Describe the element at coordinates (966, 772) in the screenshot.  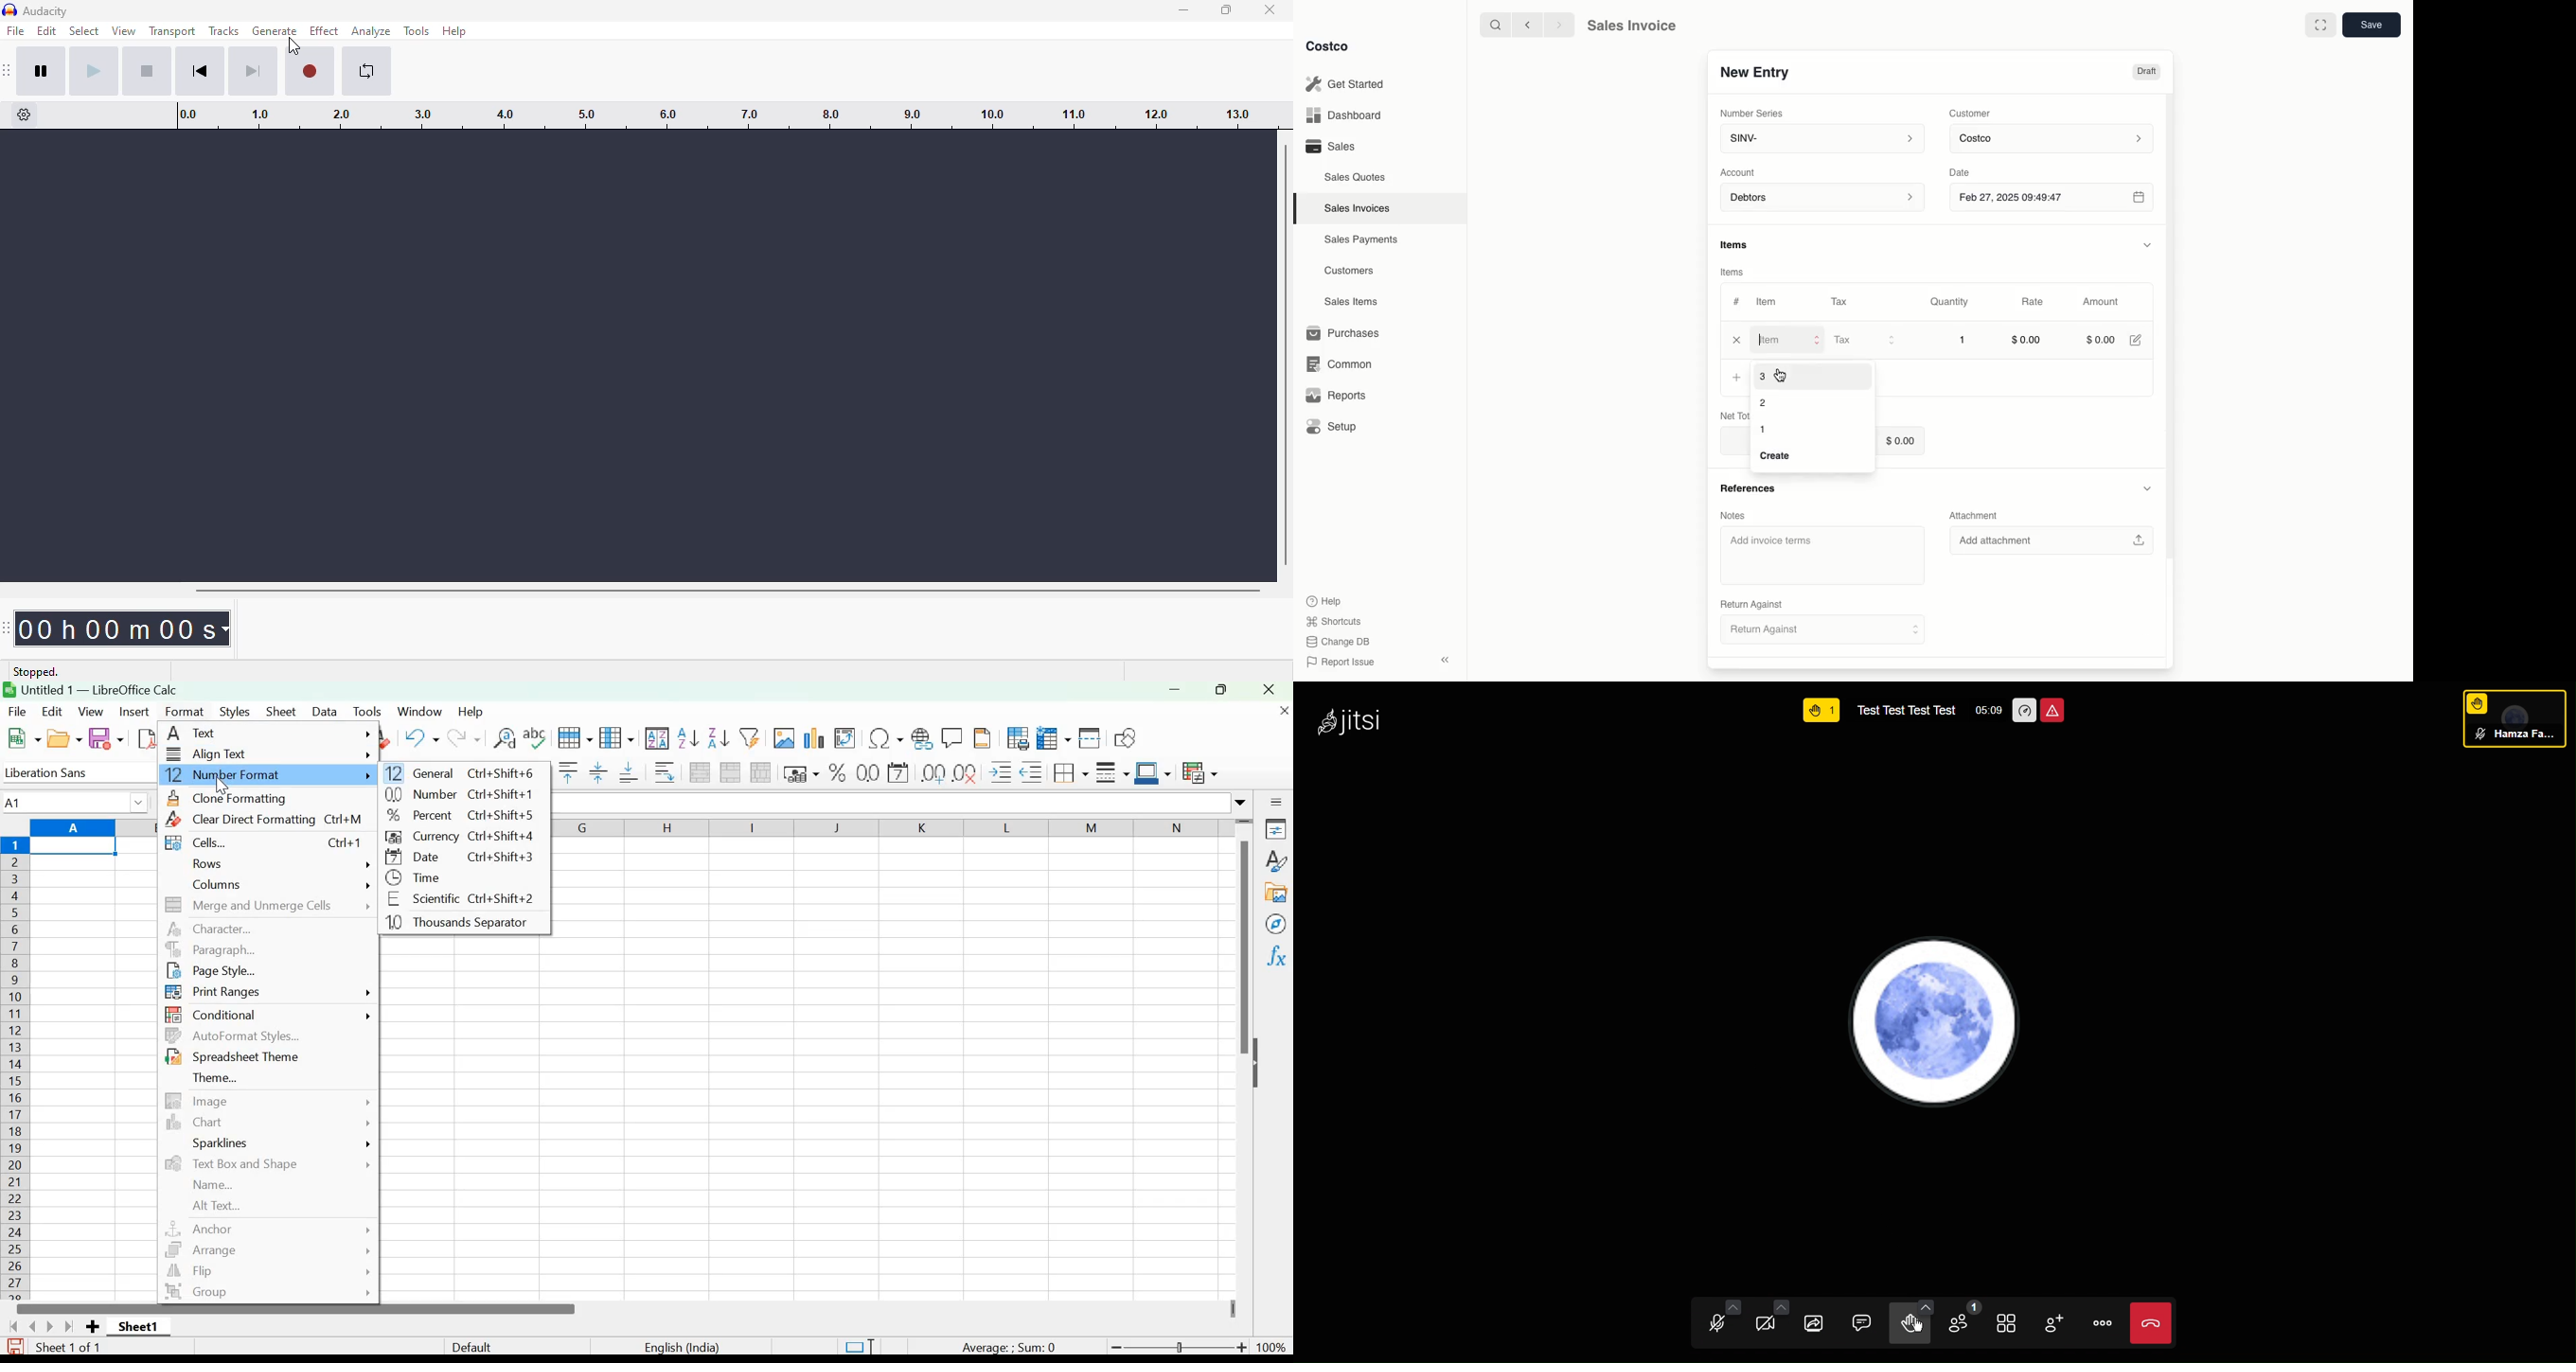
I see `Delete decimal point` at that location.